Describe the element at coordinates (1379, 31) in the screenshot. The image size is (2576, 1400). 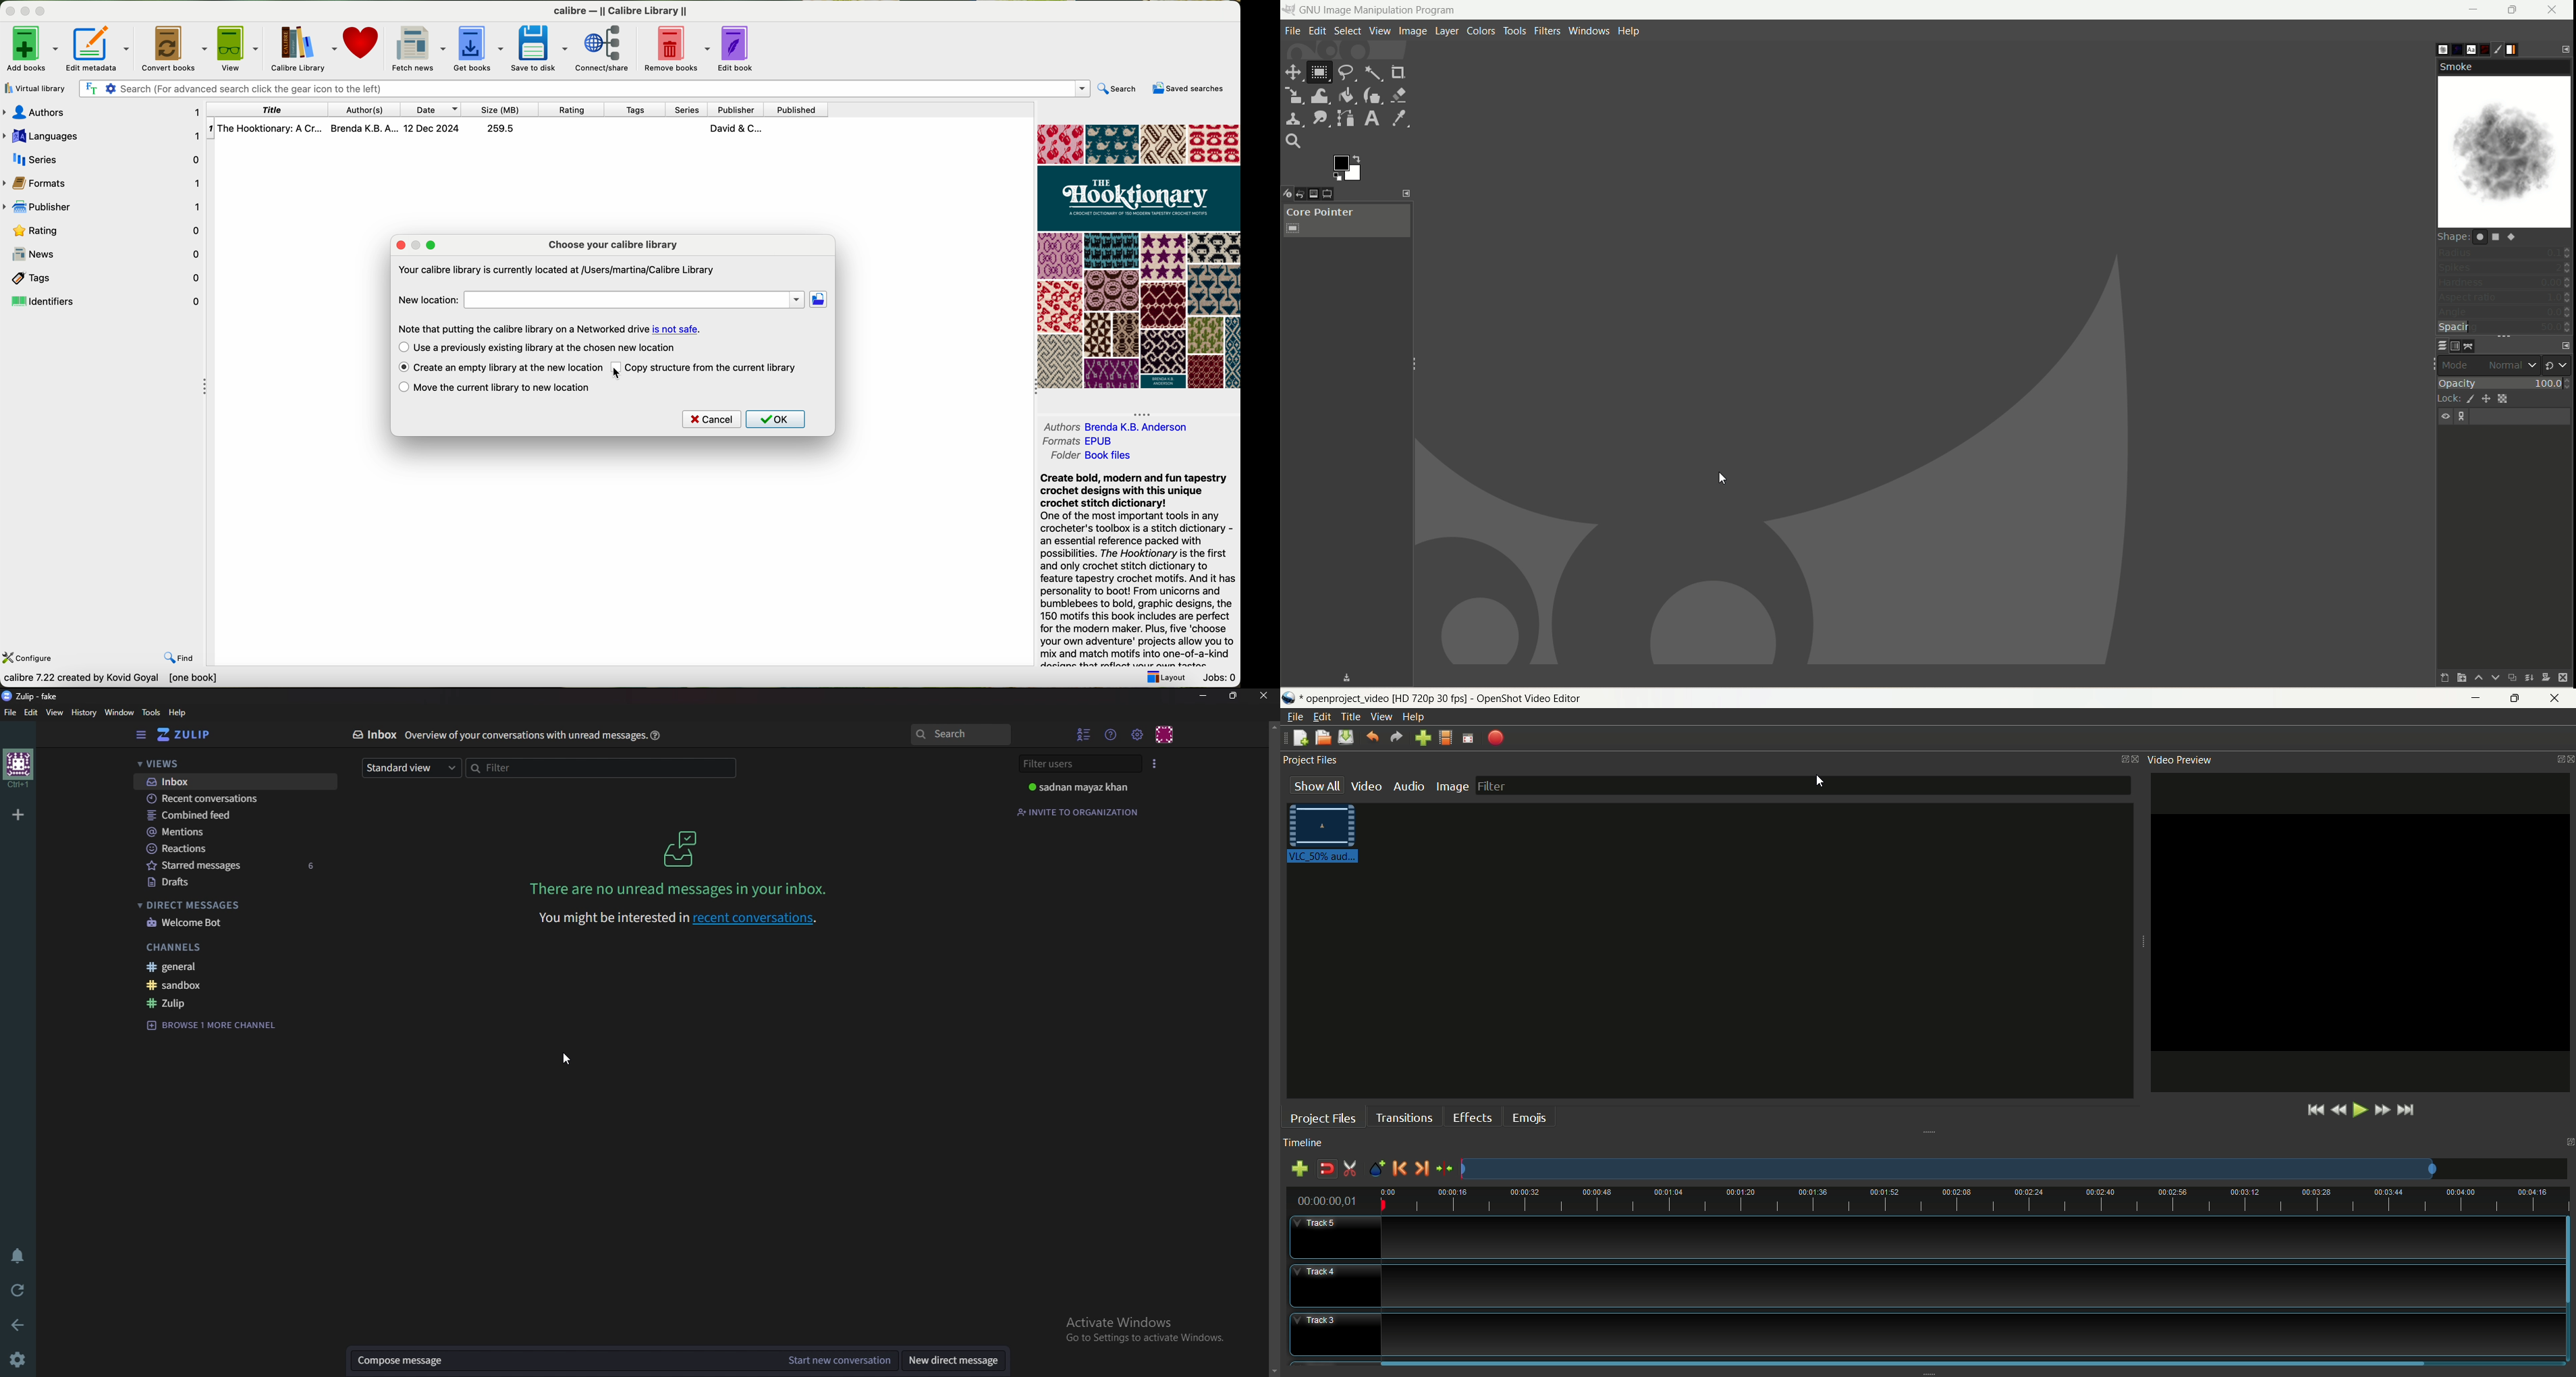
I see `view` at that location.